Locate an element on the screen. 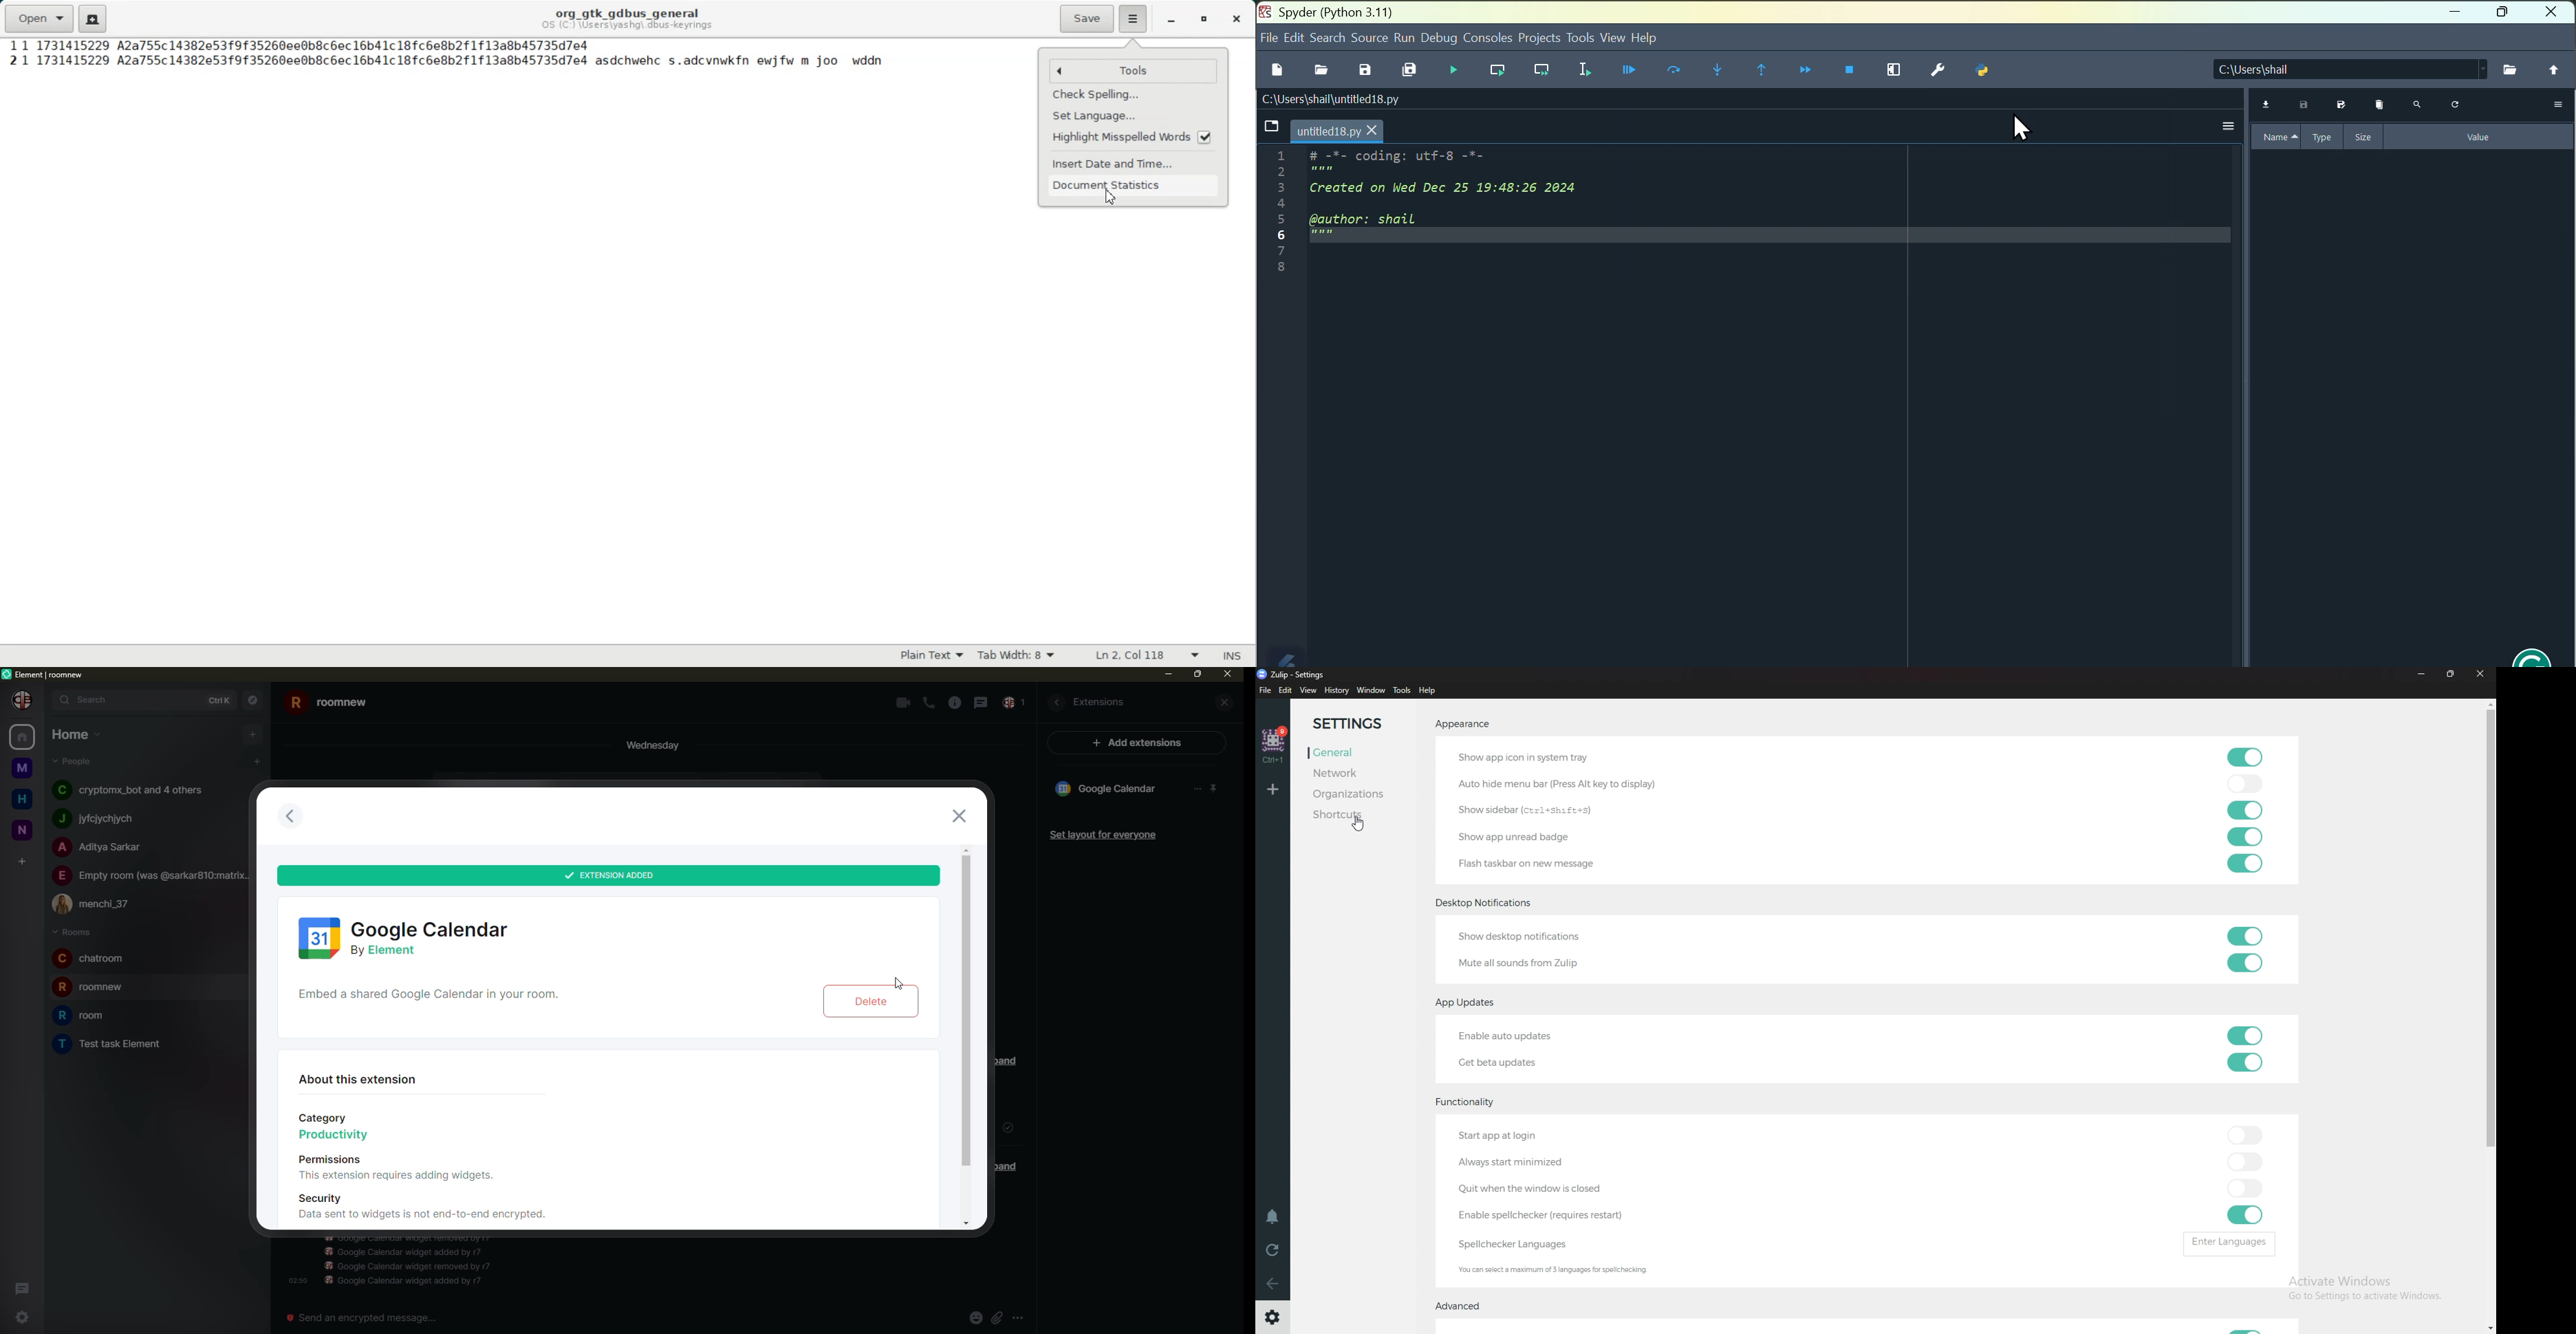  Run is located at coordinates (1406, 36).